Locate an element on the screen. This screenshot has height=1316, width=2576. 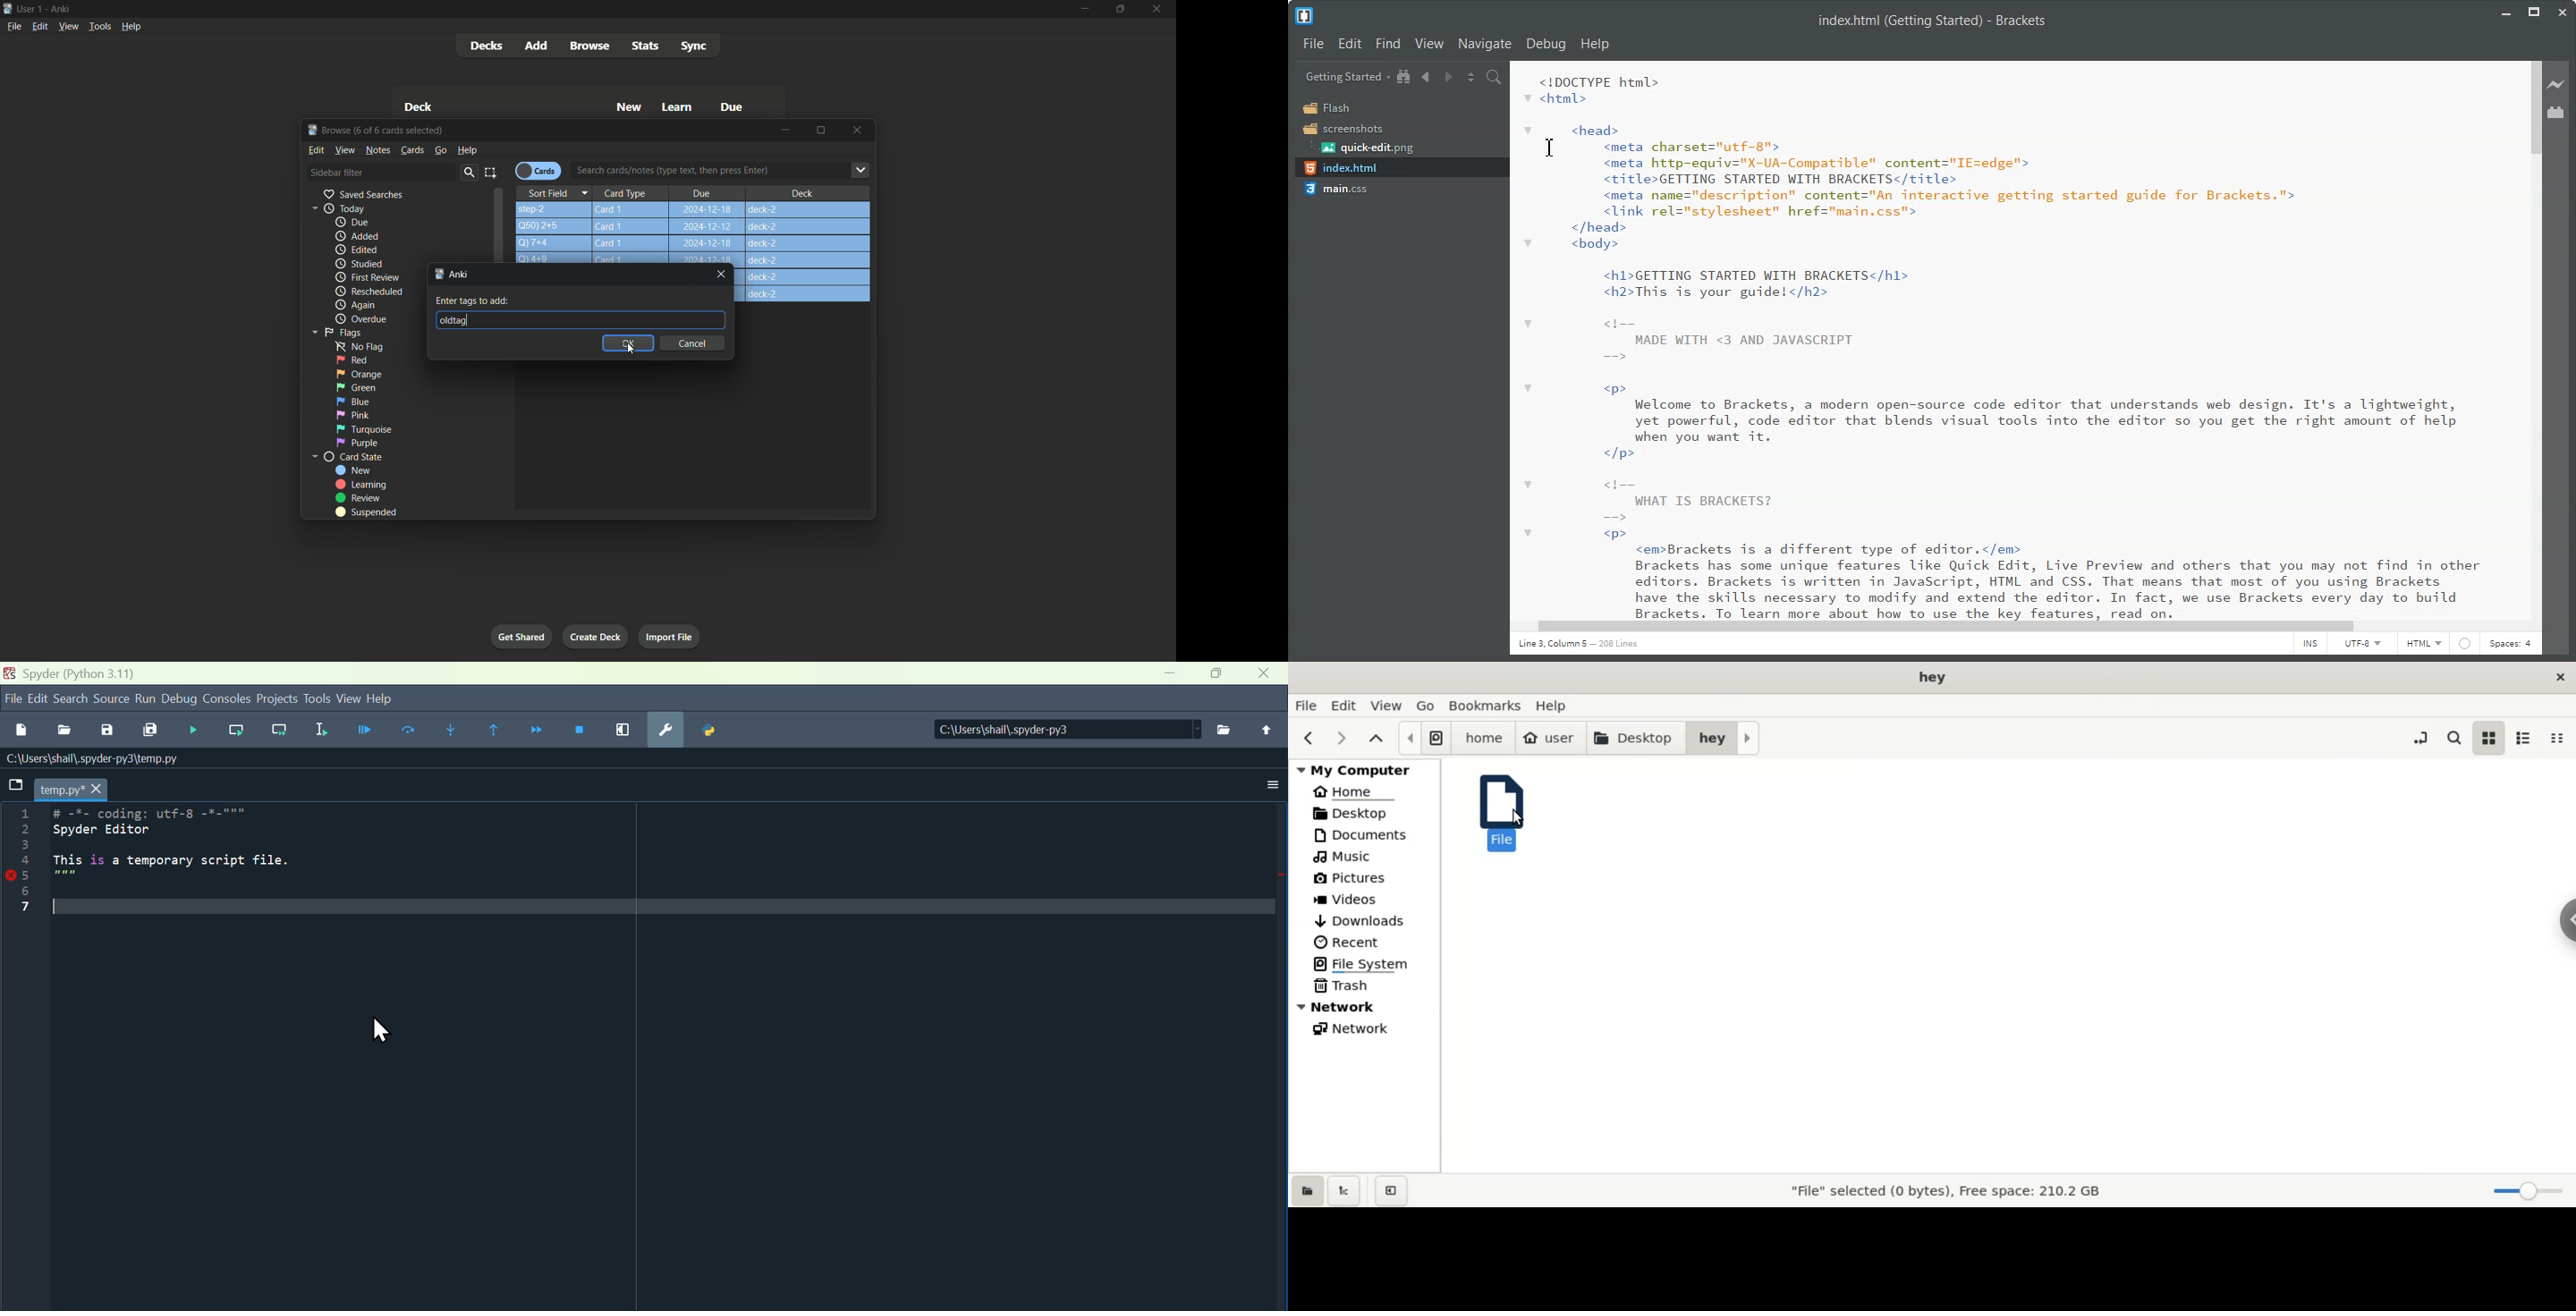
user is located at coordinates (1550, 739).